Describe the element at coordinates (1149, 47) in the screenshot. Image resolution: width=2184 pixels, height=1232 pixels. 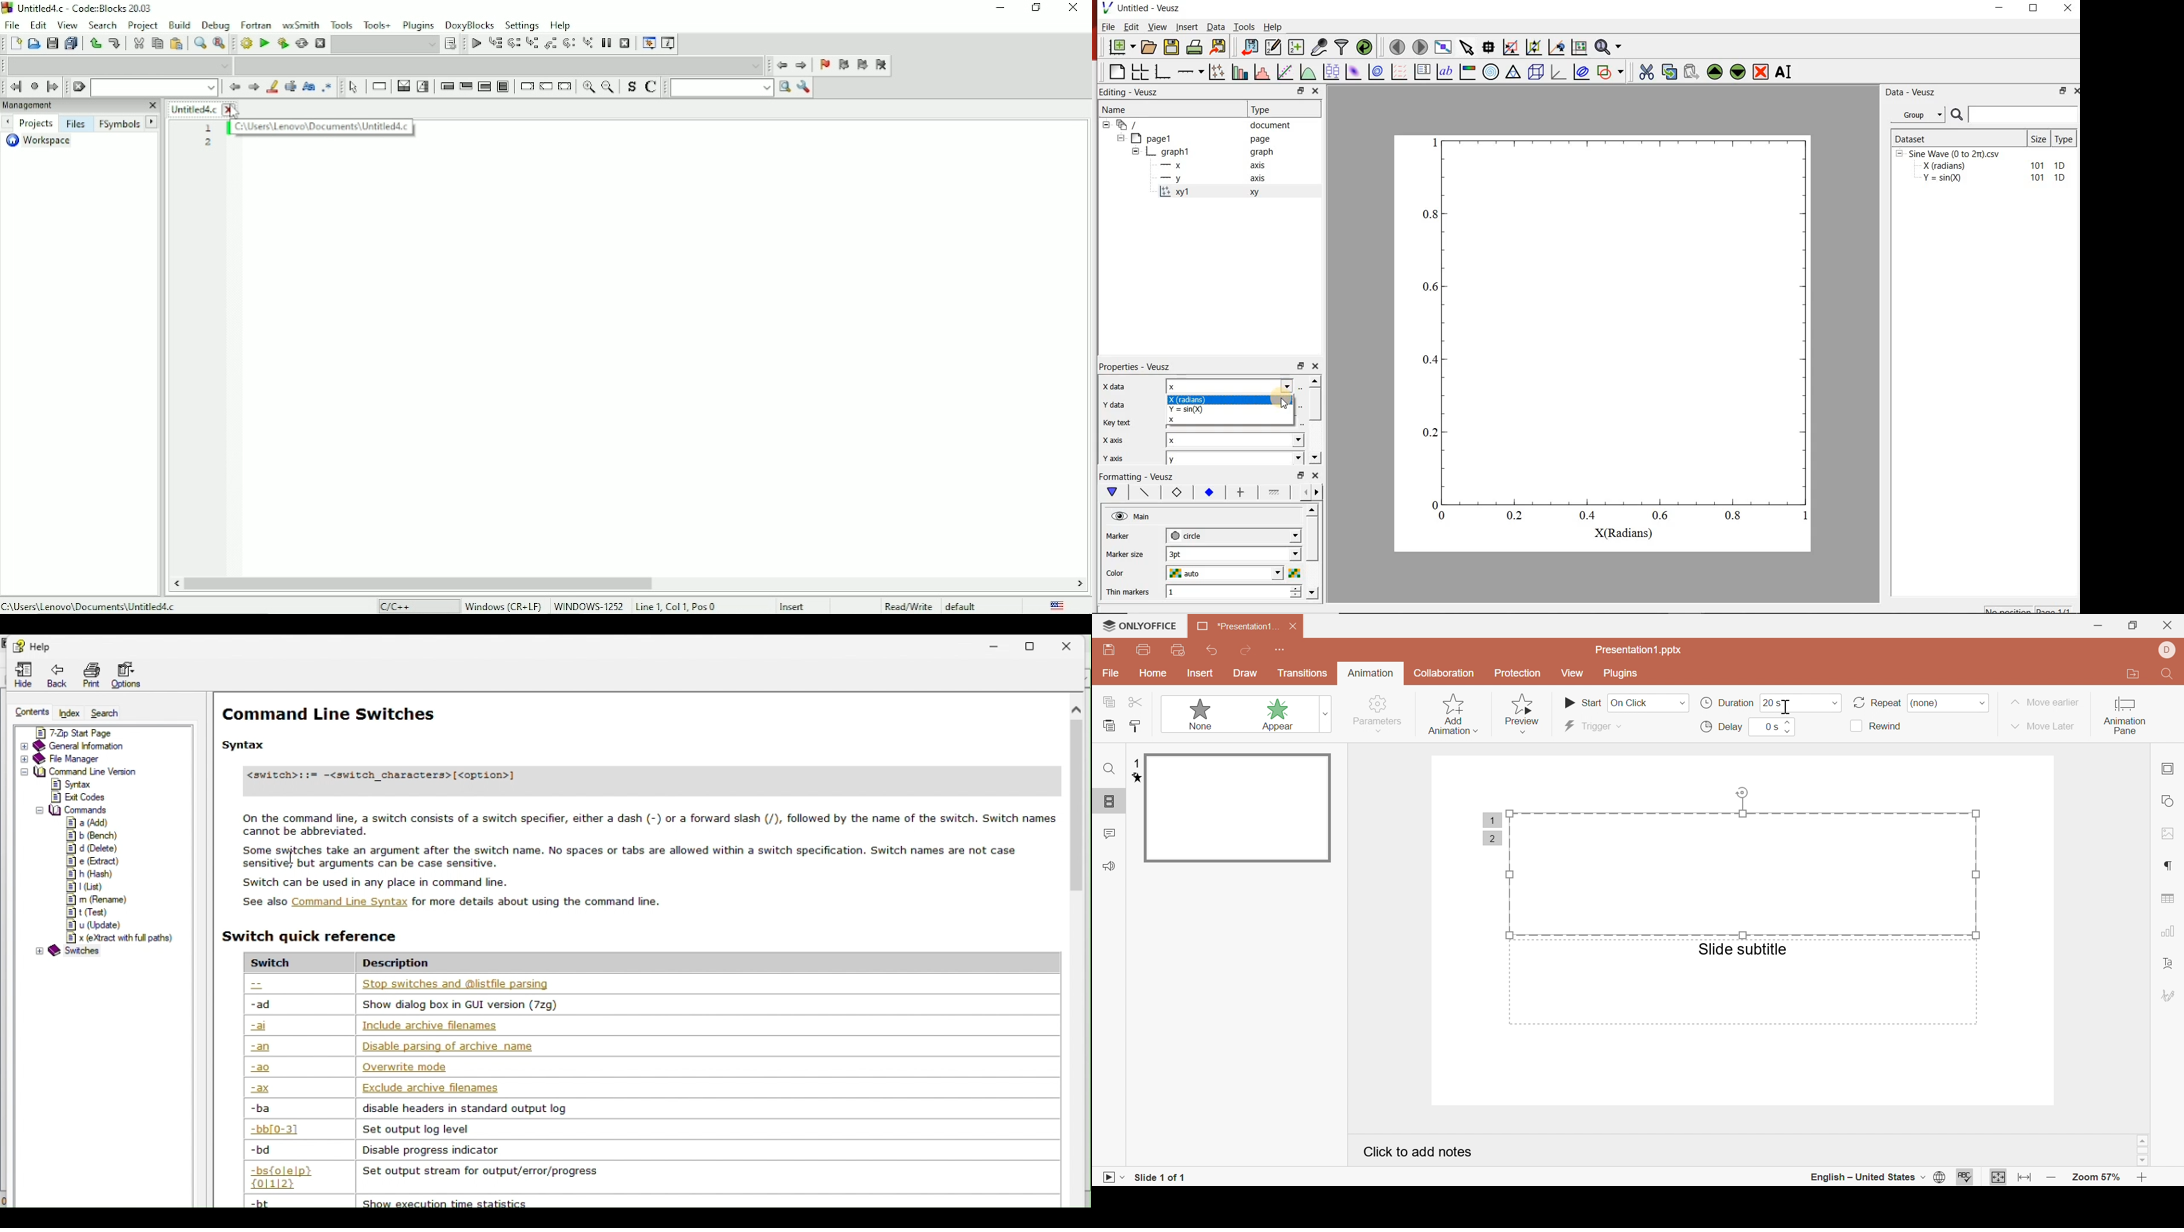
I see `open document` at that location.